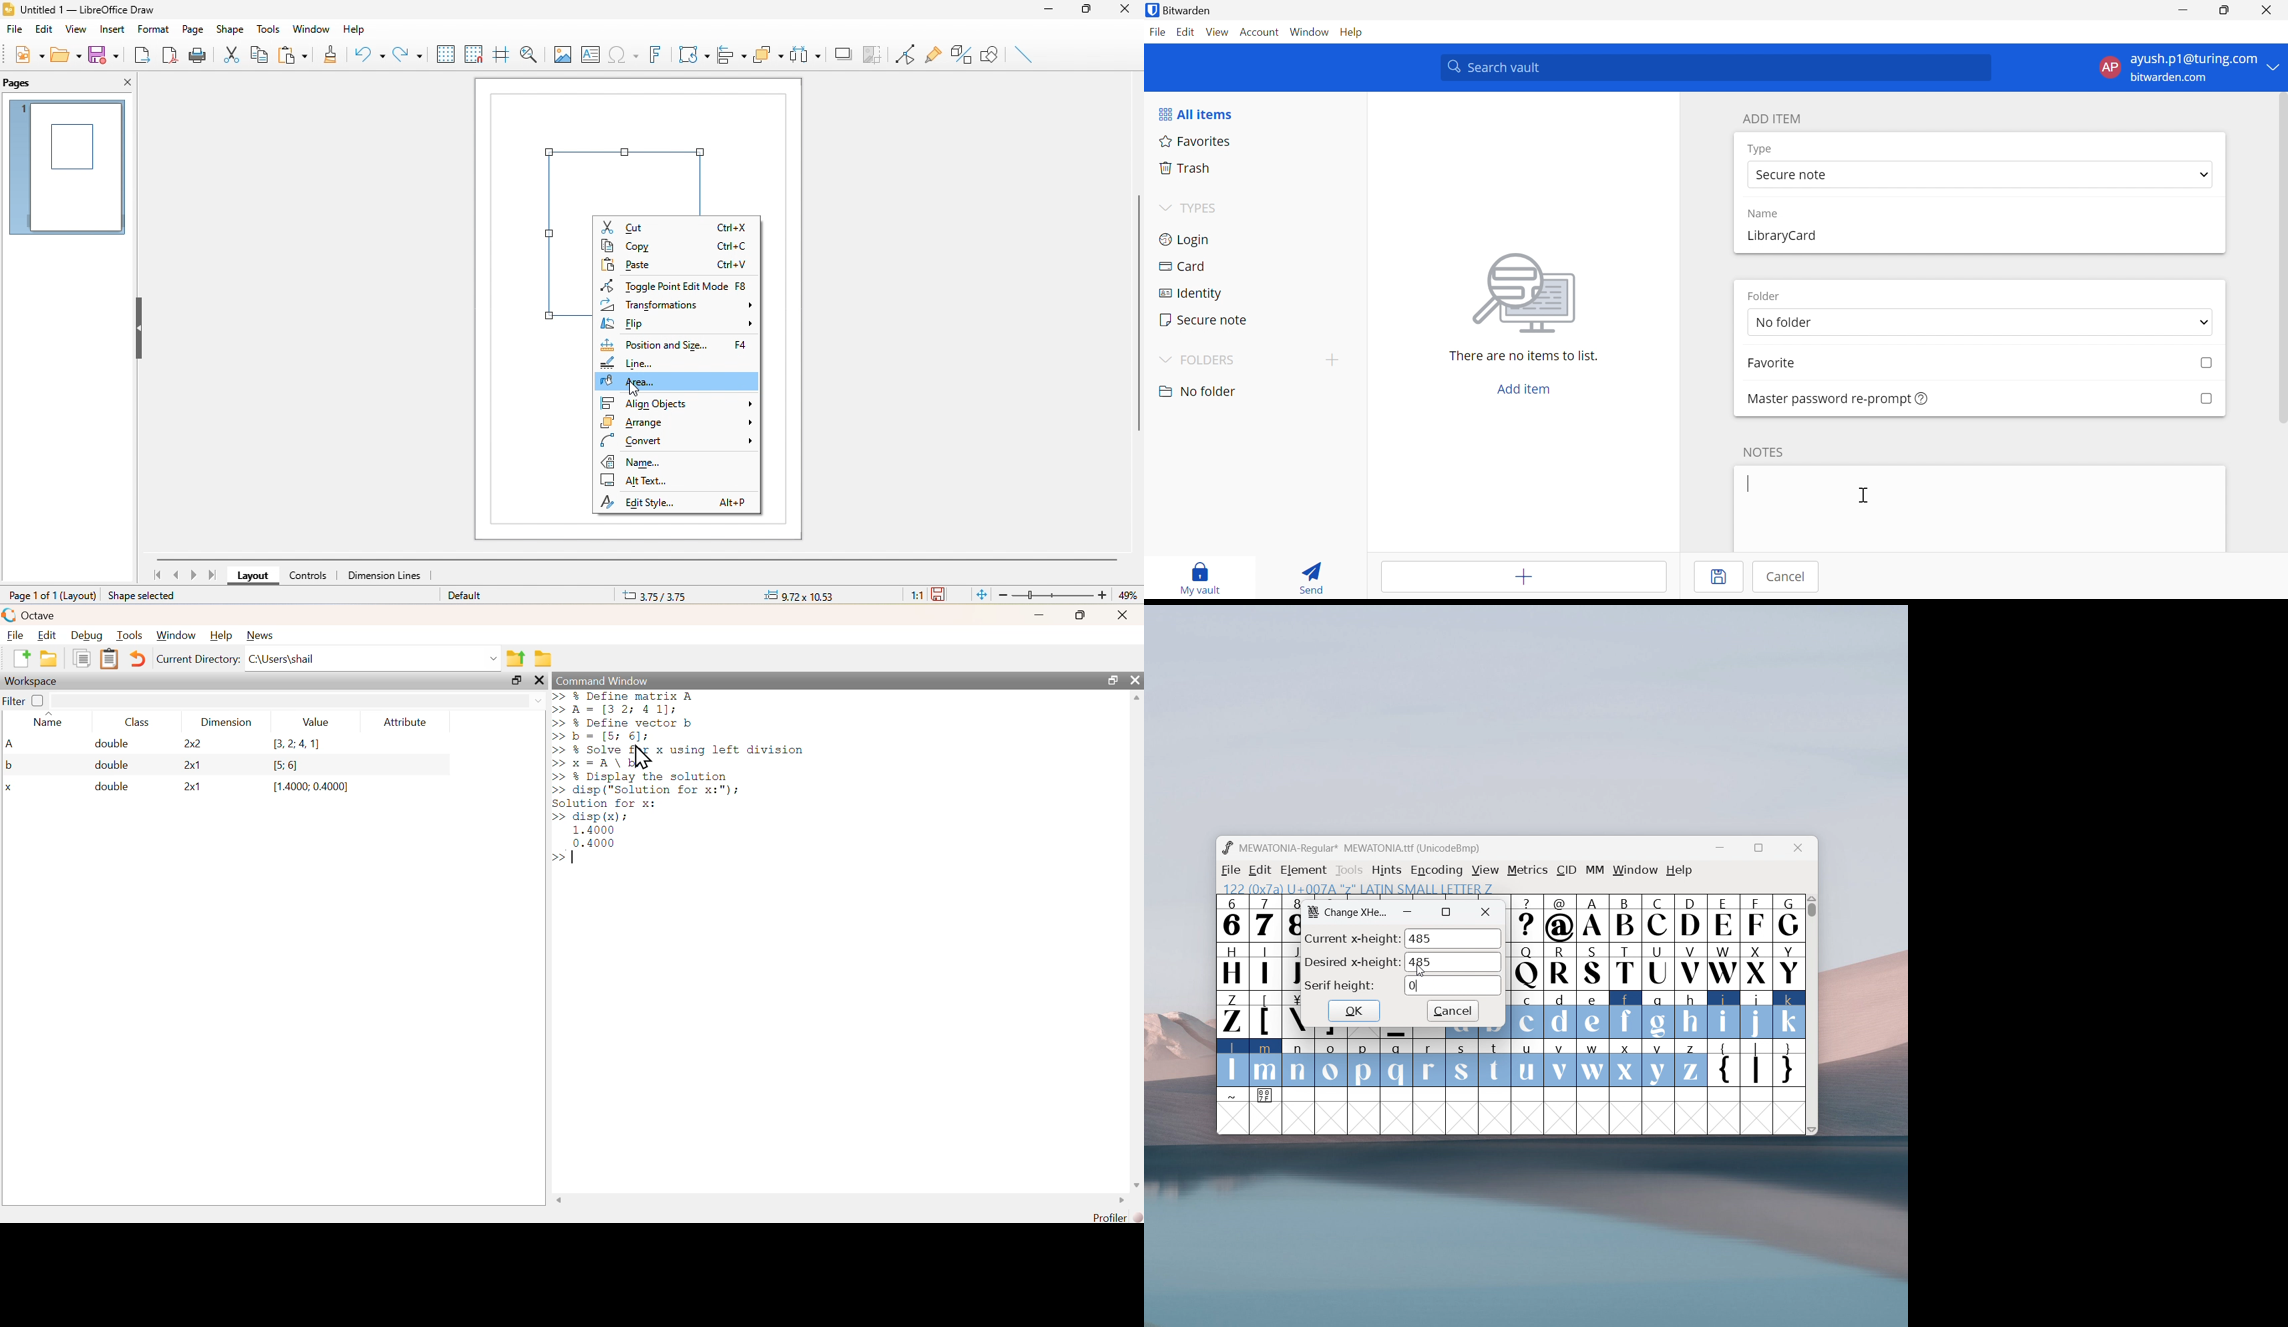 This screenshot has height=1344, width=2296. Describe the element at coordinates (1594, 919) in the screenshot. I see `A` at that location.